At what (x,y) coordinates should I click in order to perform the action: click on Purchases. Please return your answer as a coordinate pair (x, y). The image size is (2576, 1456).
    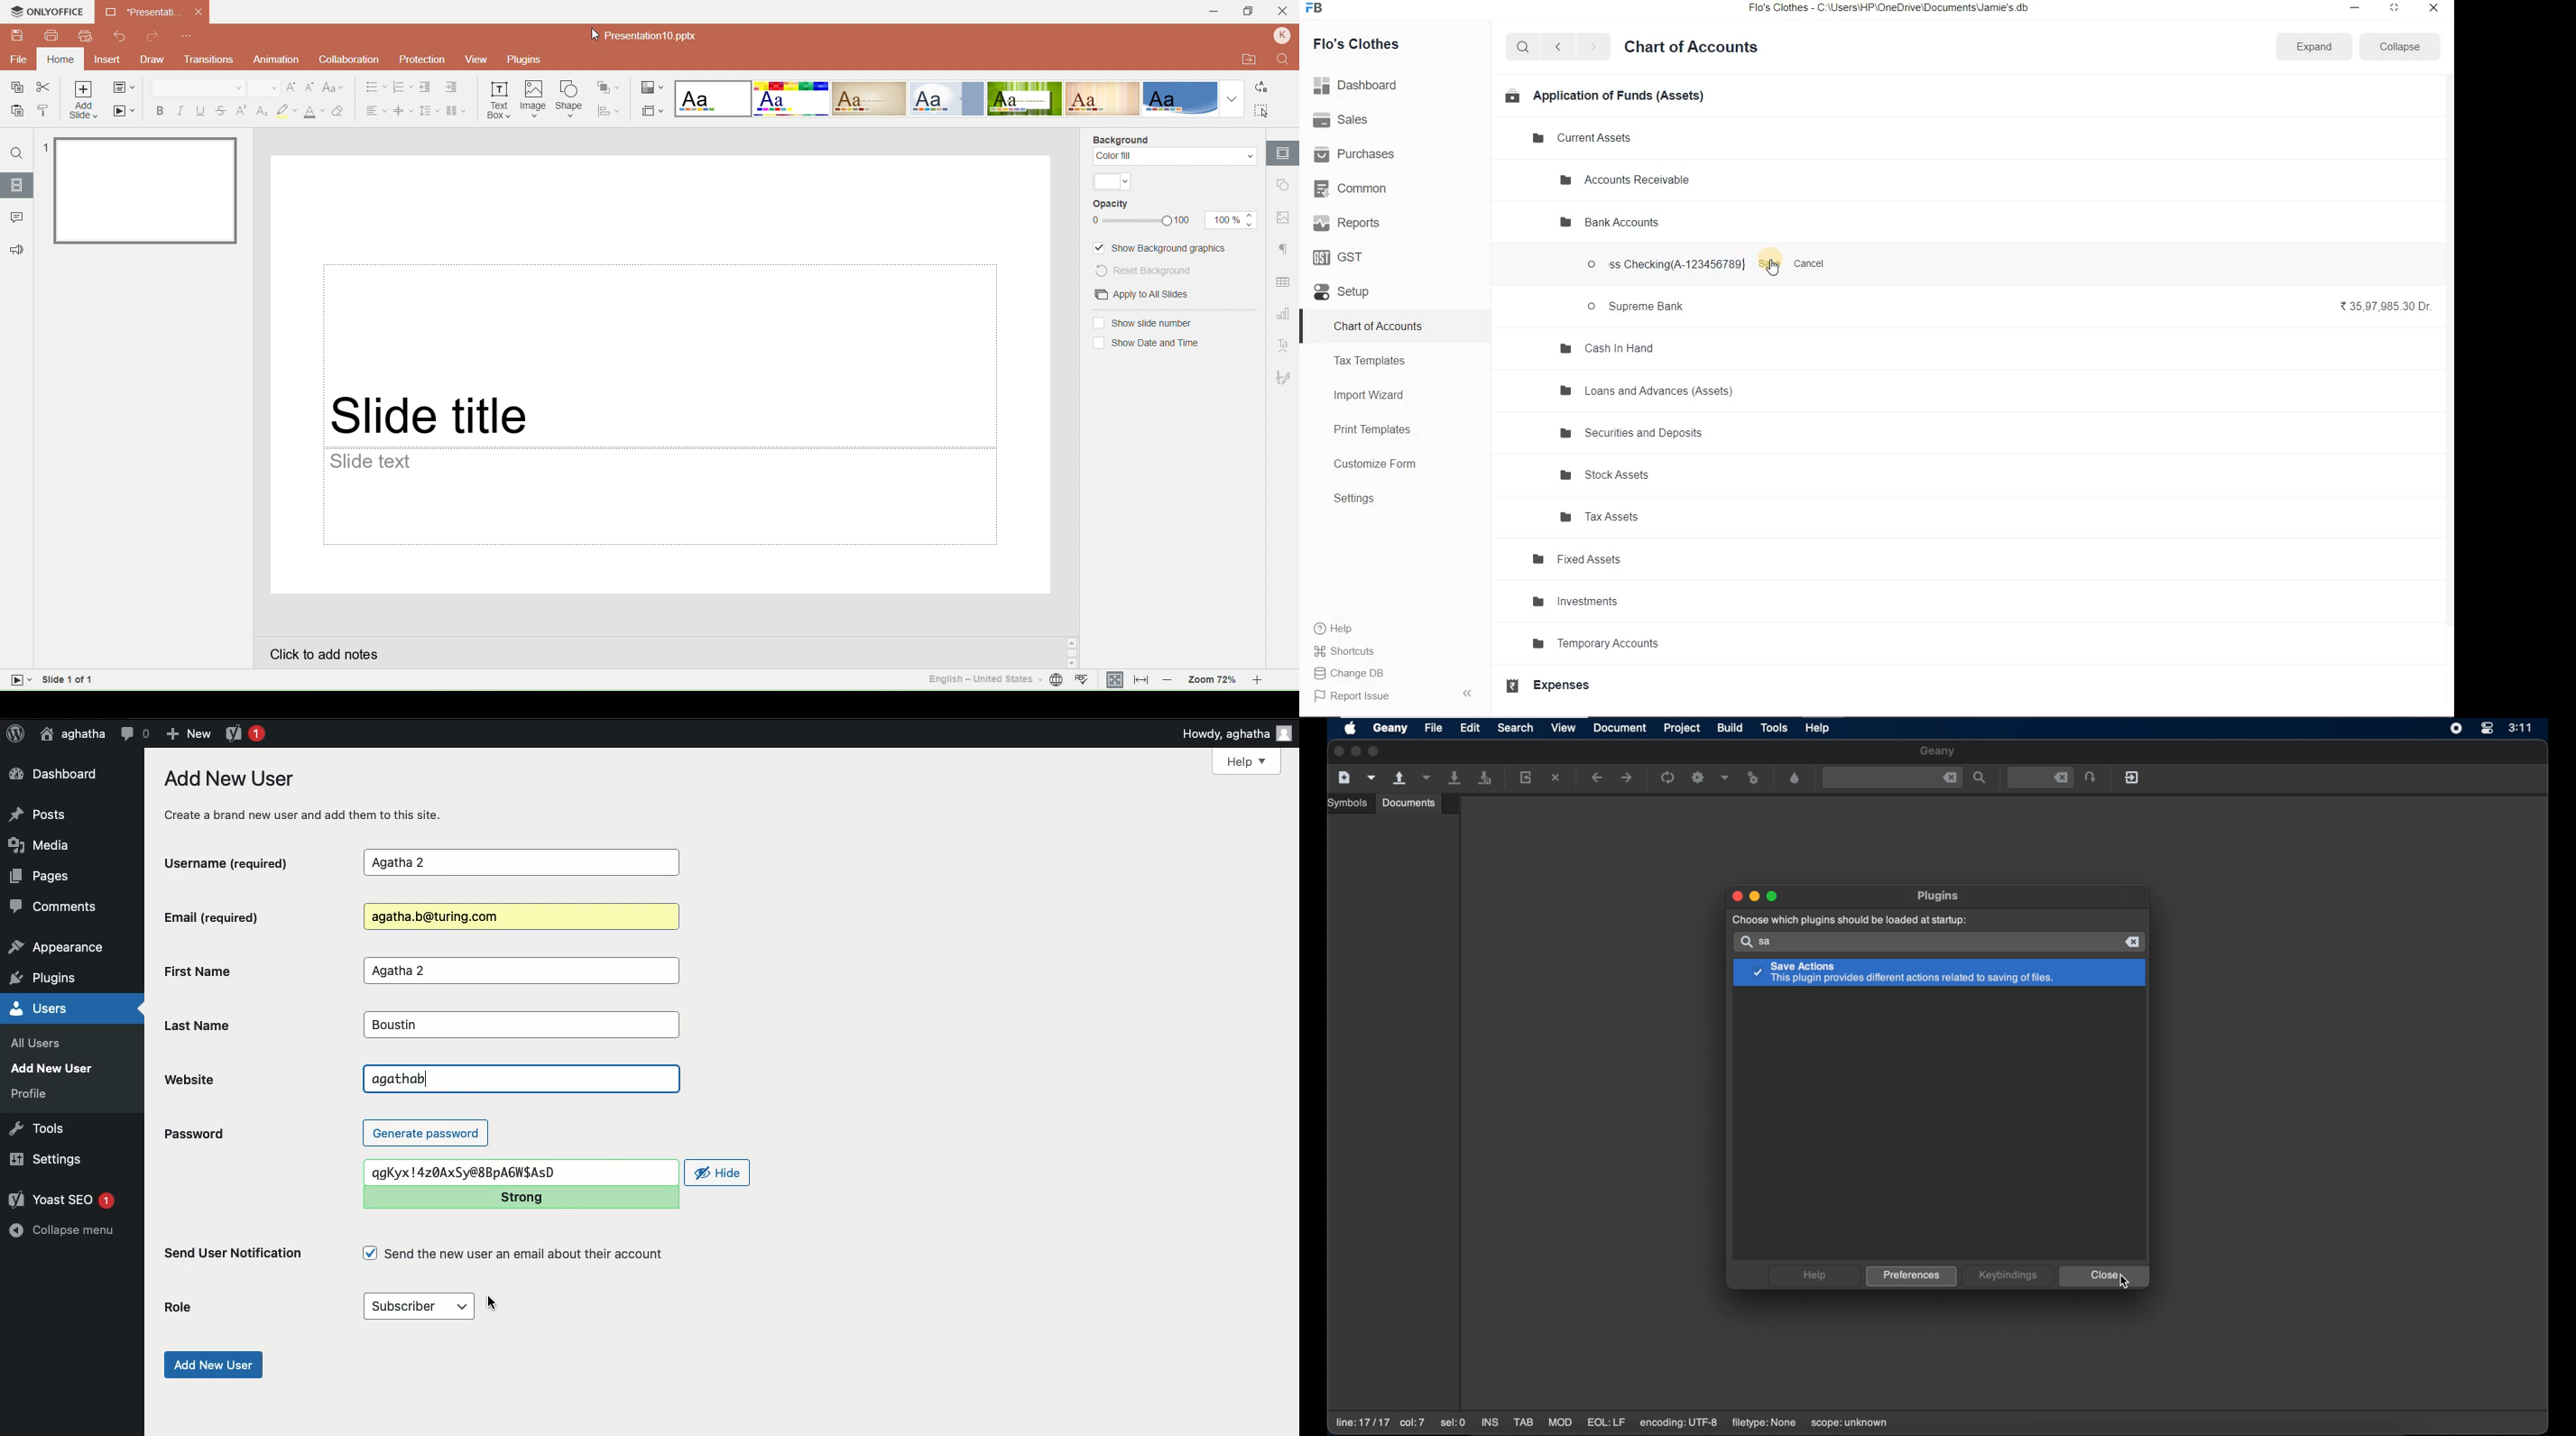
    Looking at the image, I should click on (1361, 153).